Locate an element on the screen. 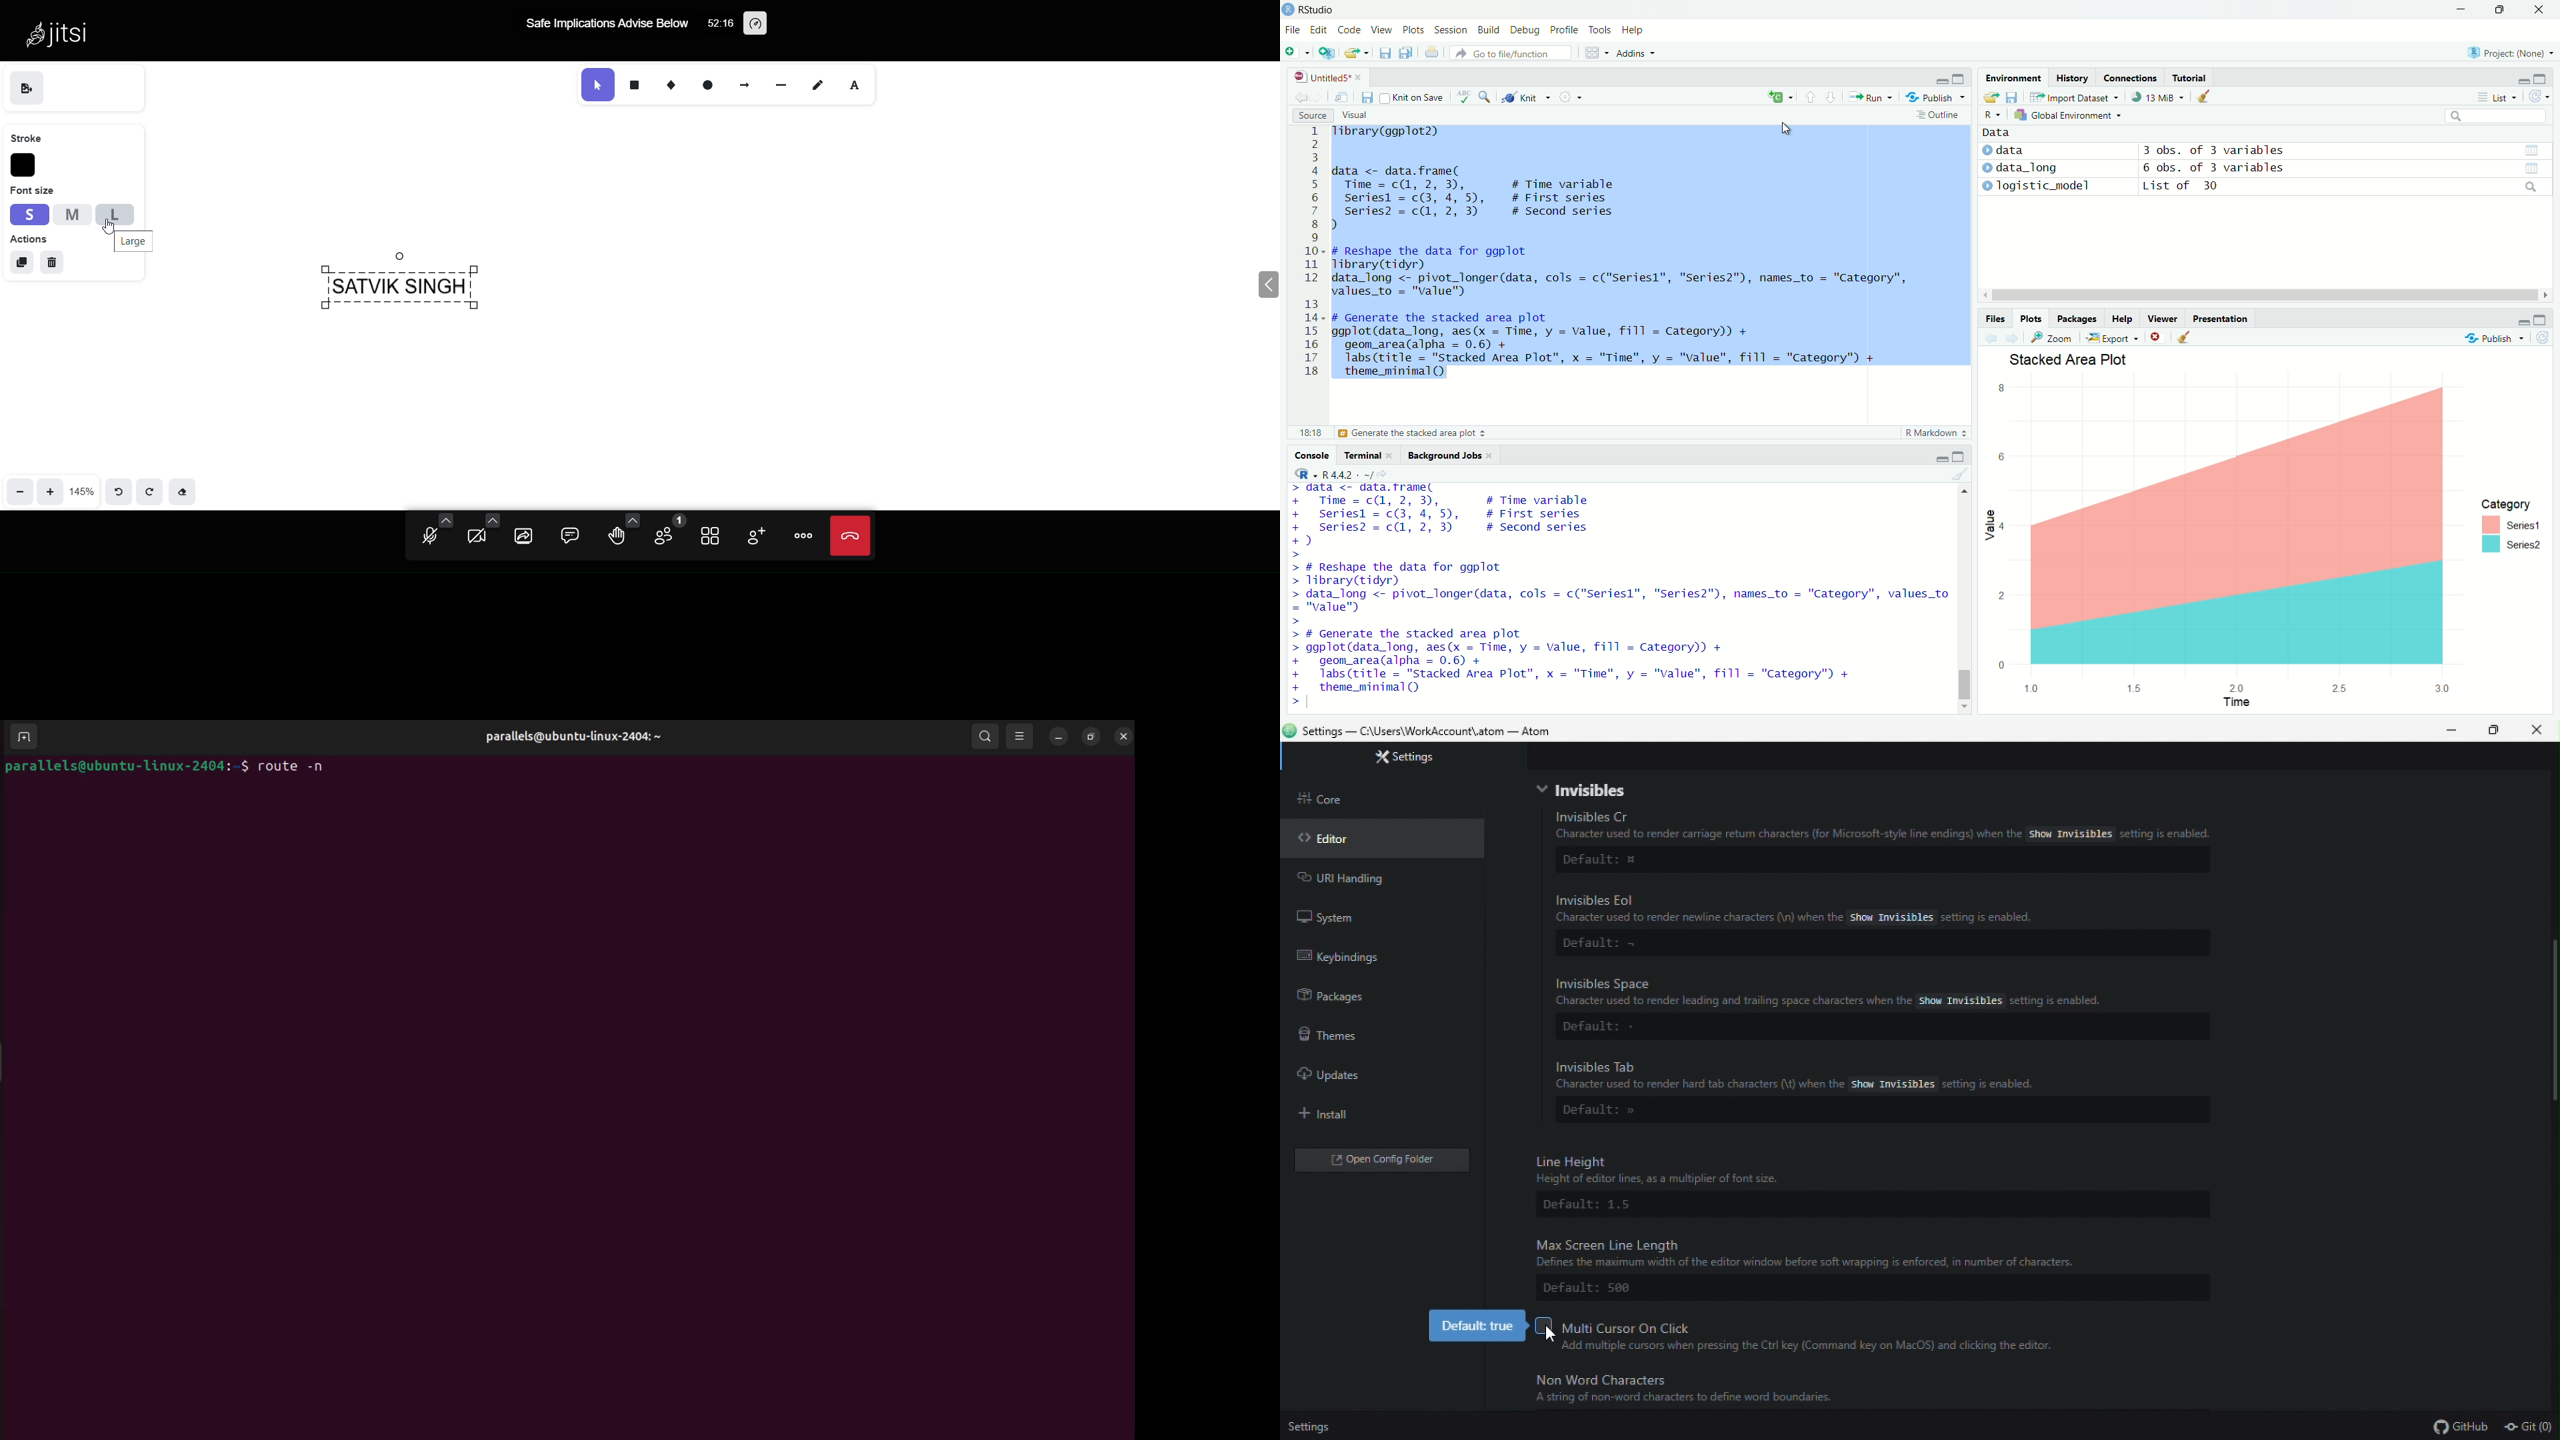  Knit on Save is located at coordinates (1414, 98).